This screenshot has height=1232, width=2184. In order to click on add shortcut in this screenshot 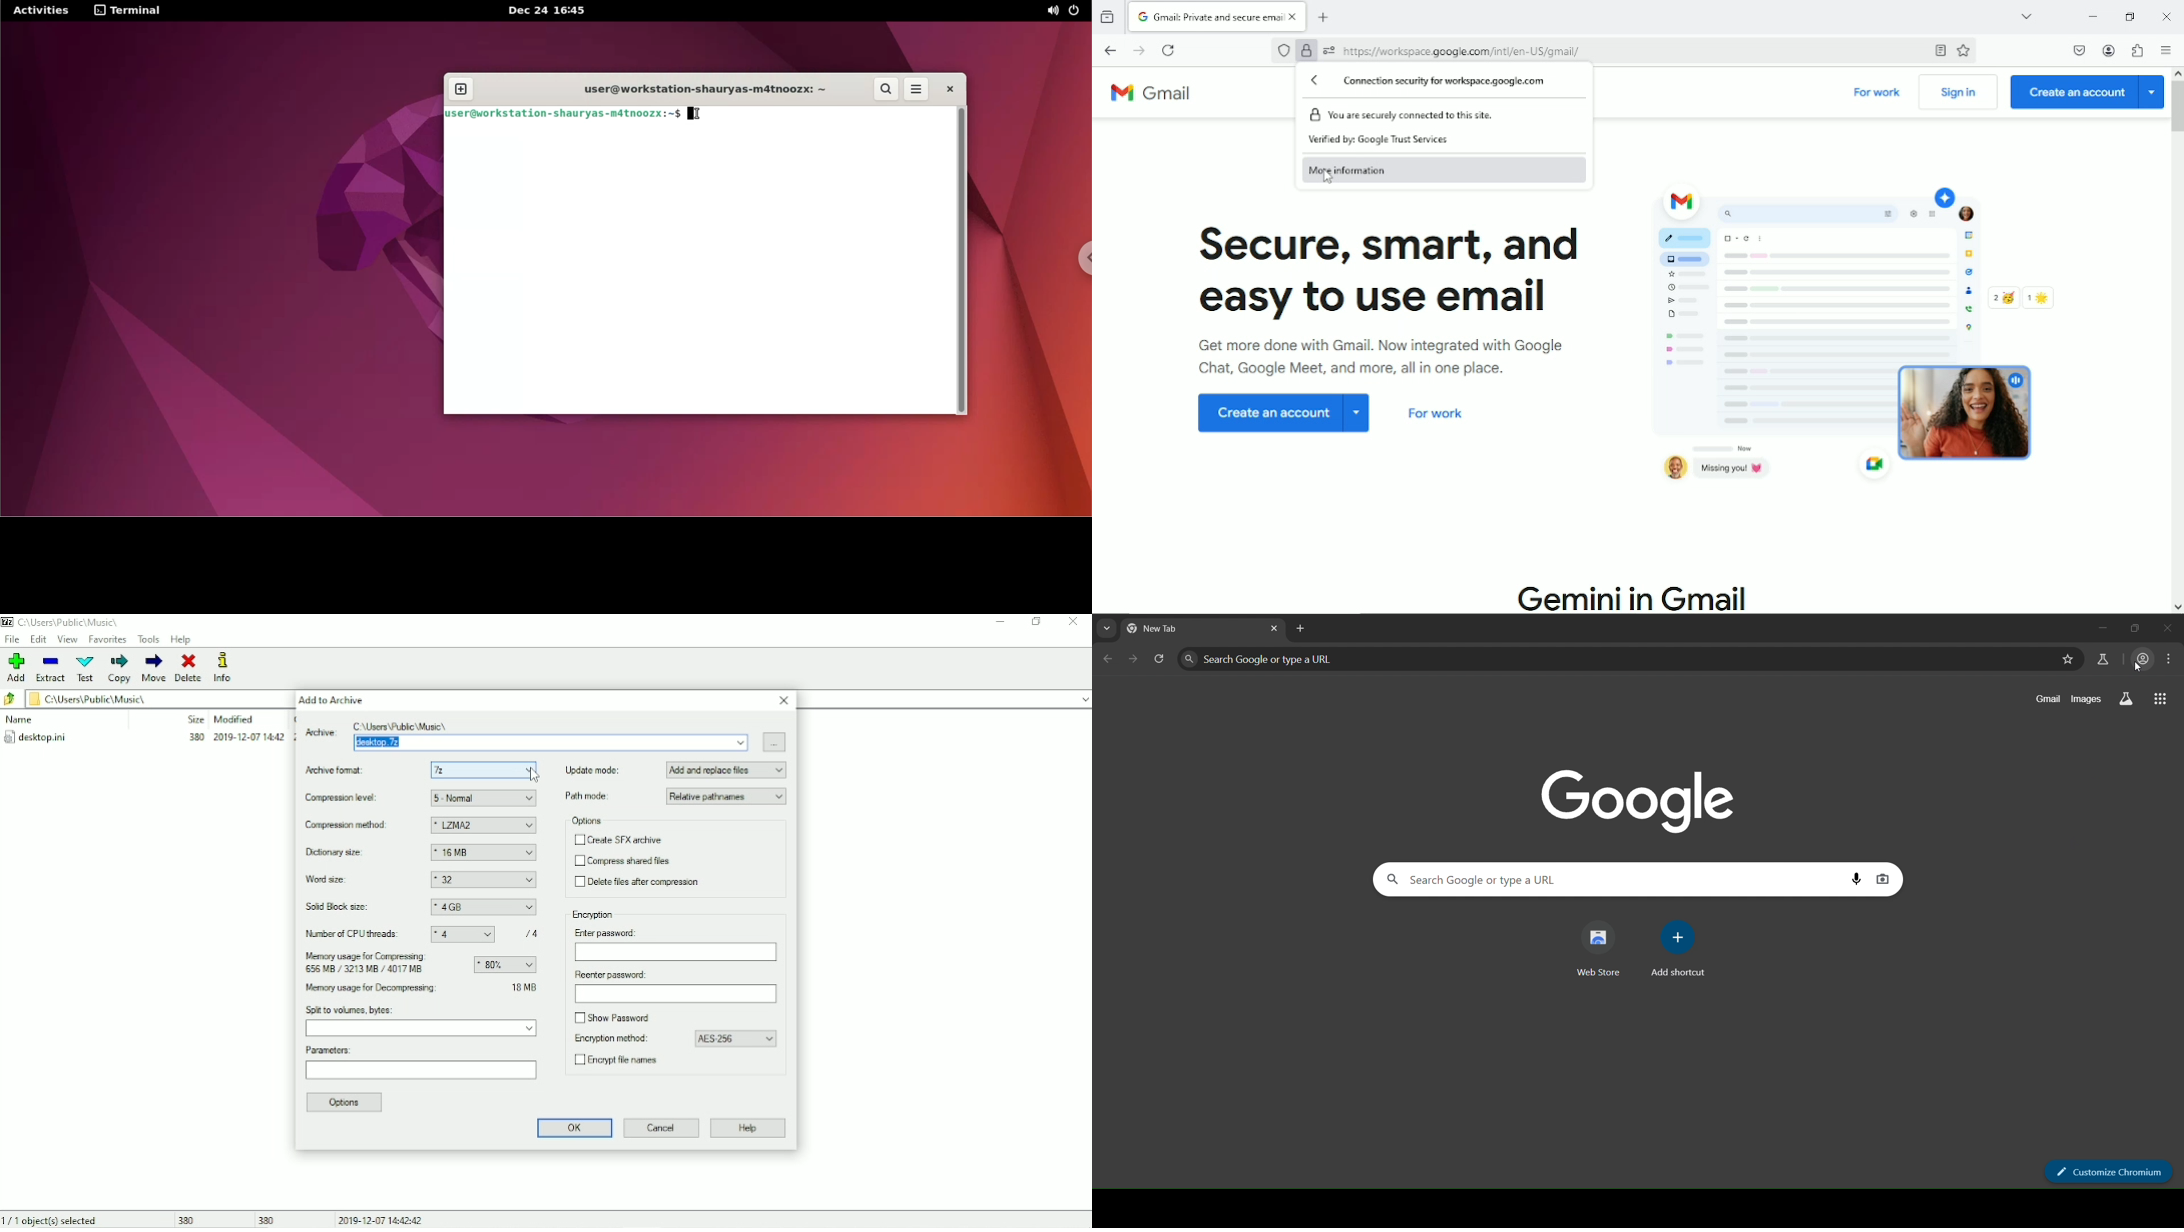, I will do `click(1680, 948)`.